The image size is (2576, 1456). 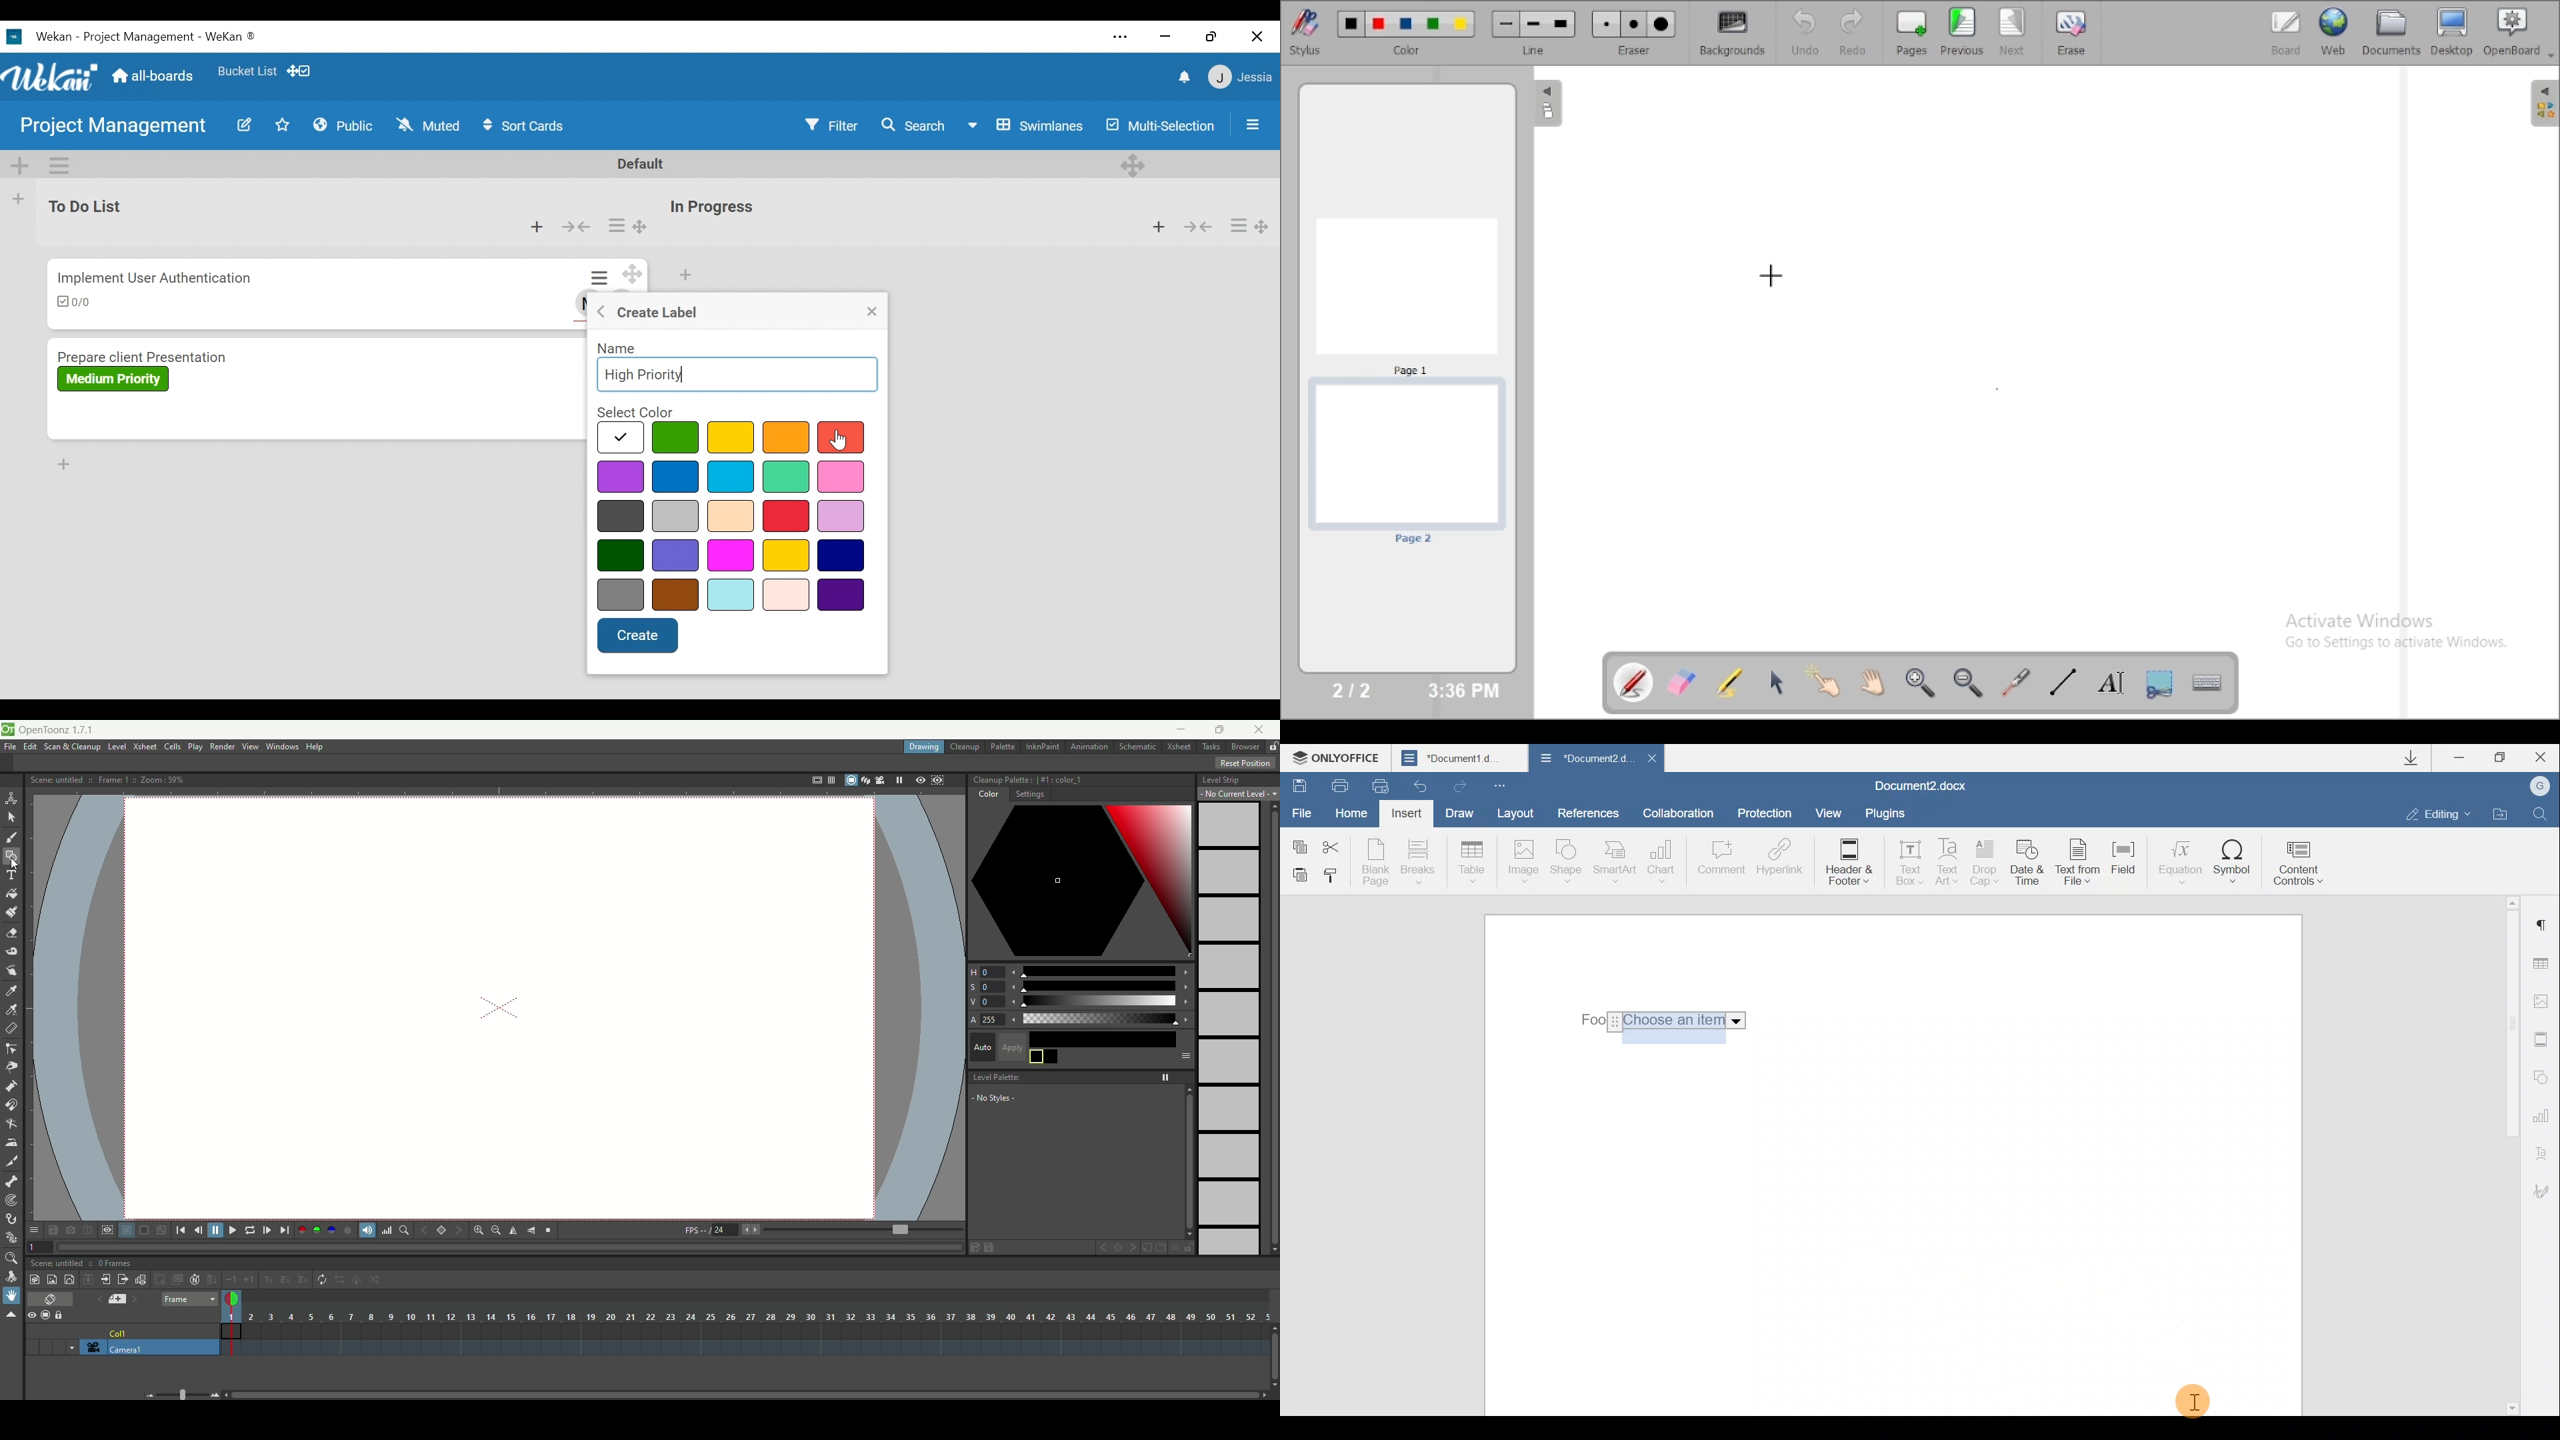 I want to click on Edit, so click(x=243, y=125).